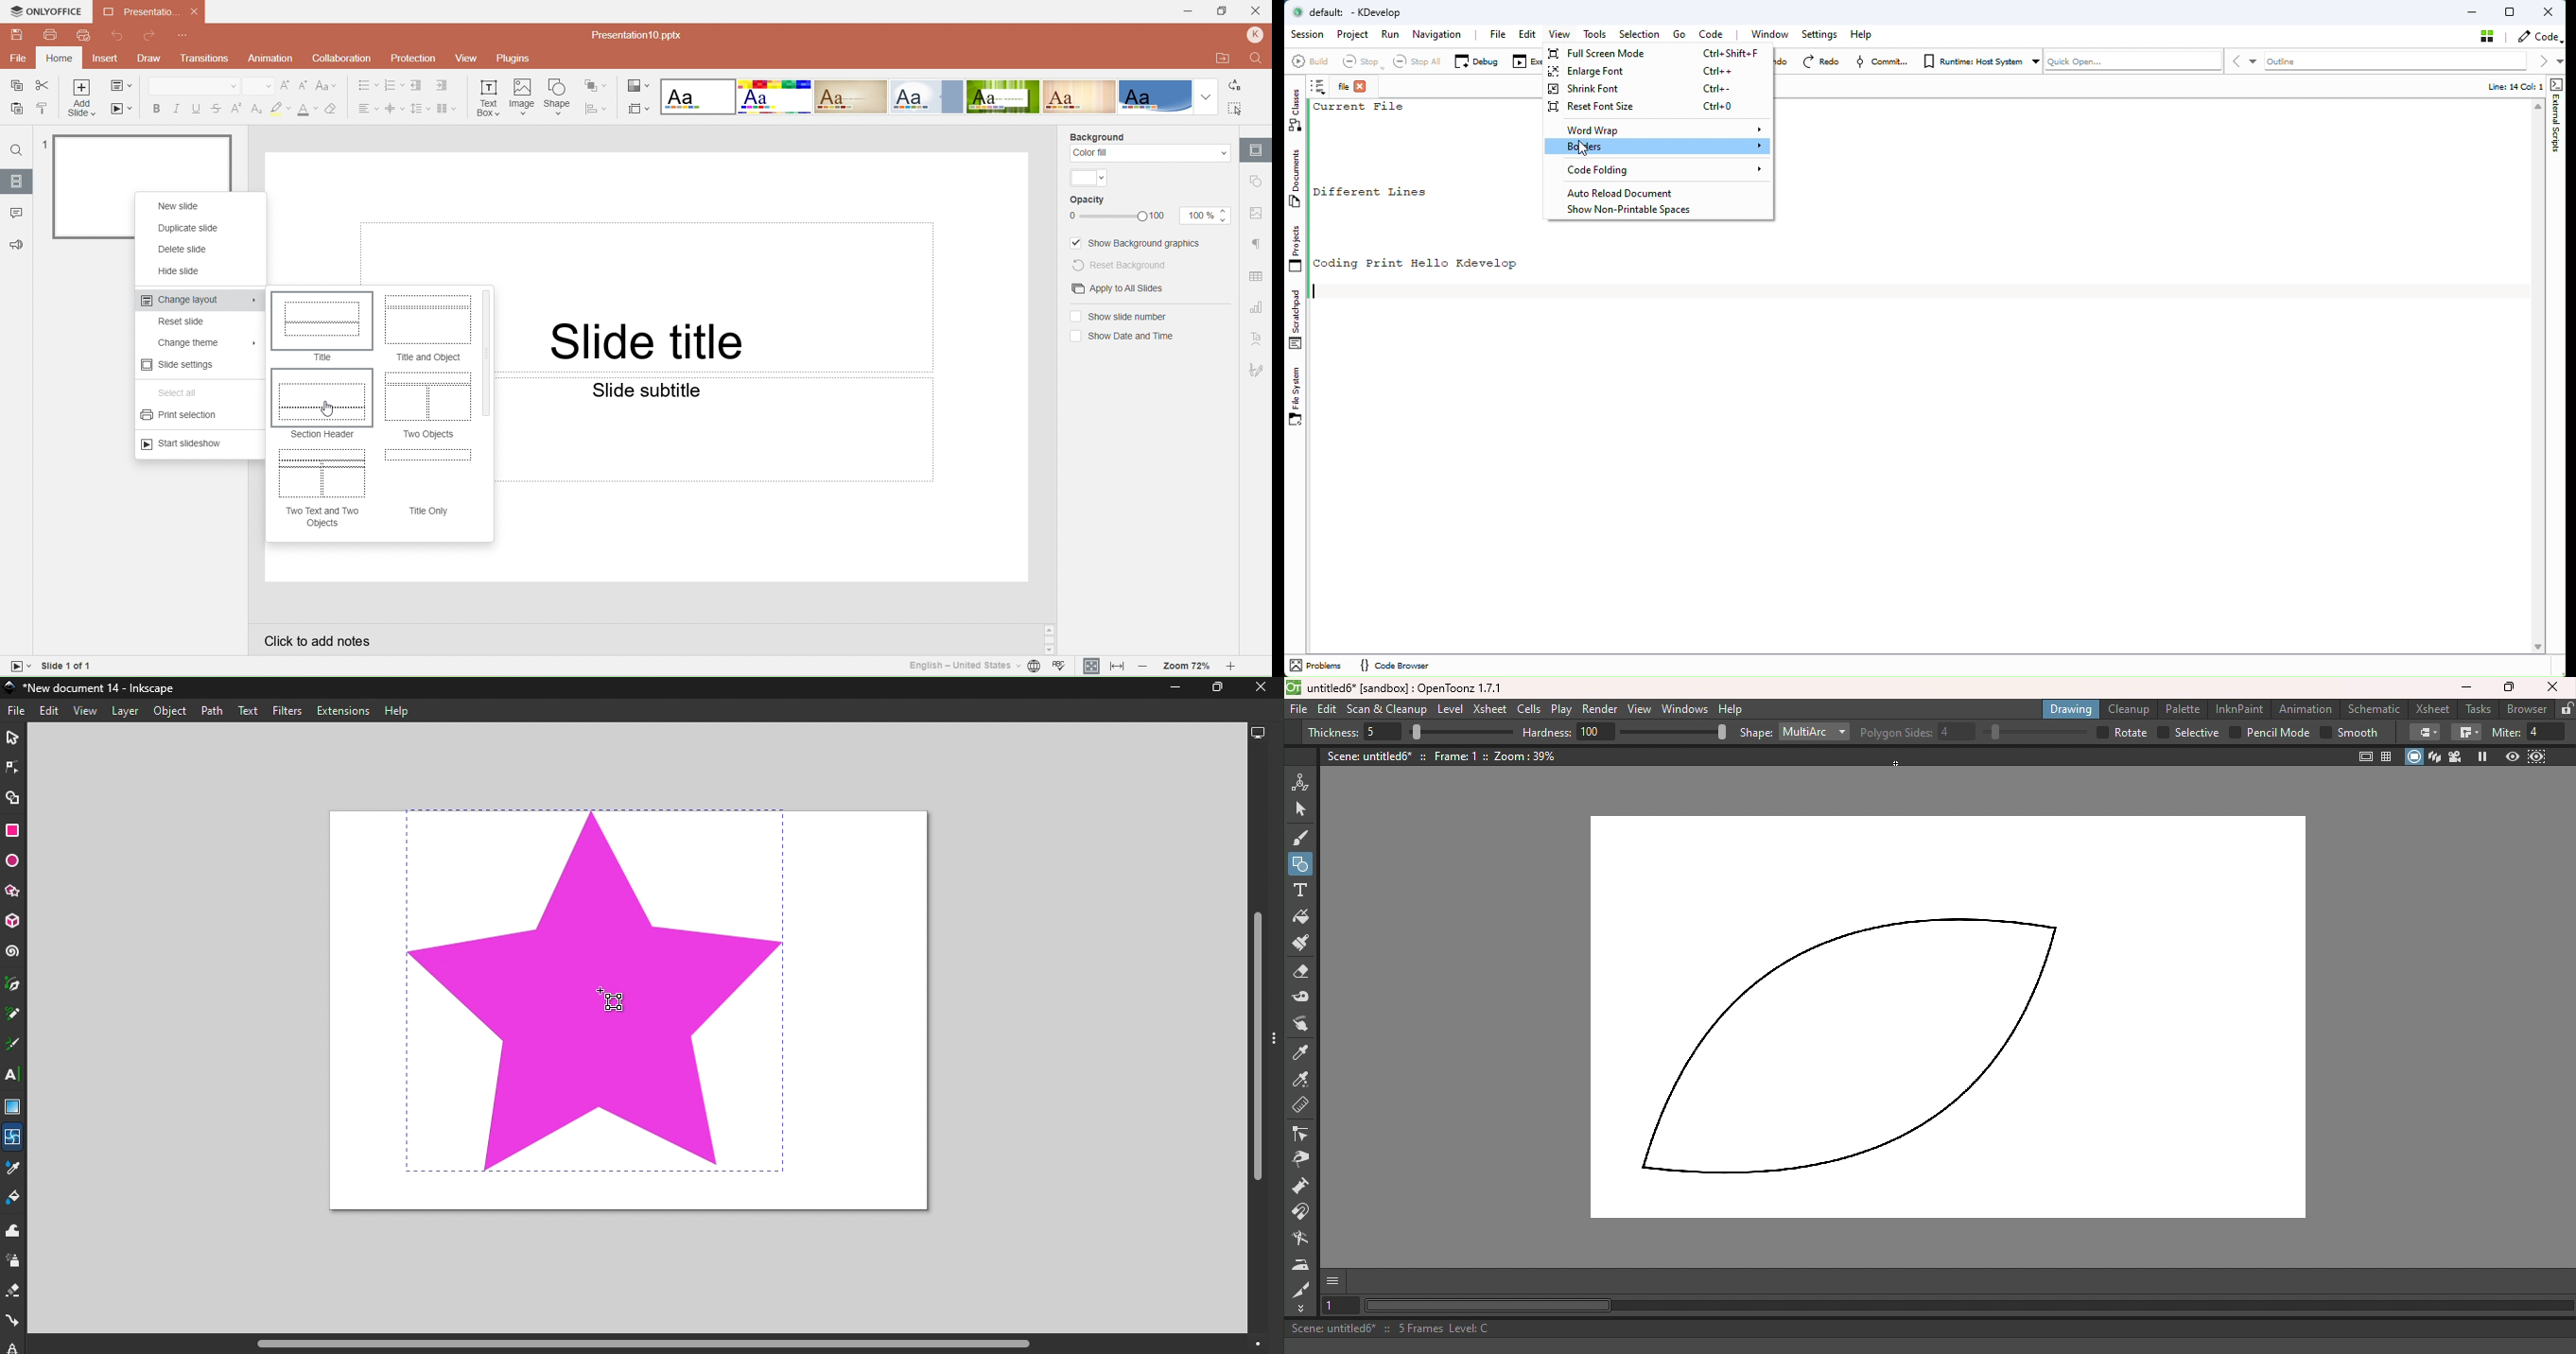  I want to click on File tab, so click(1355, 88).